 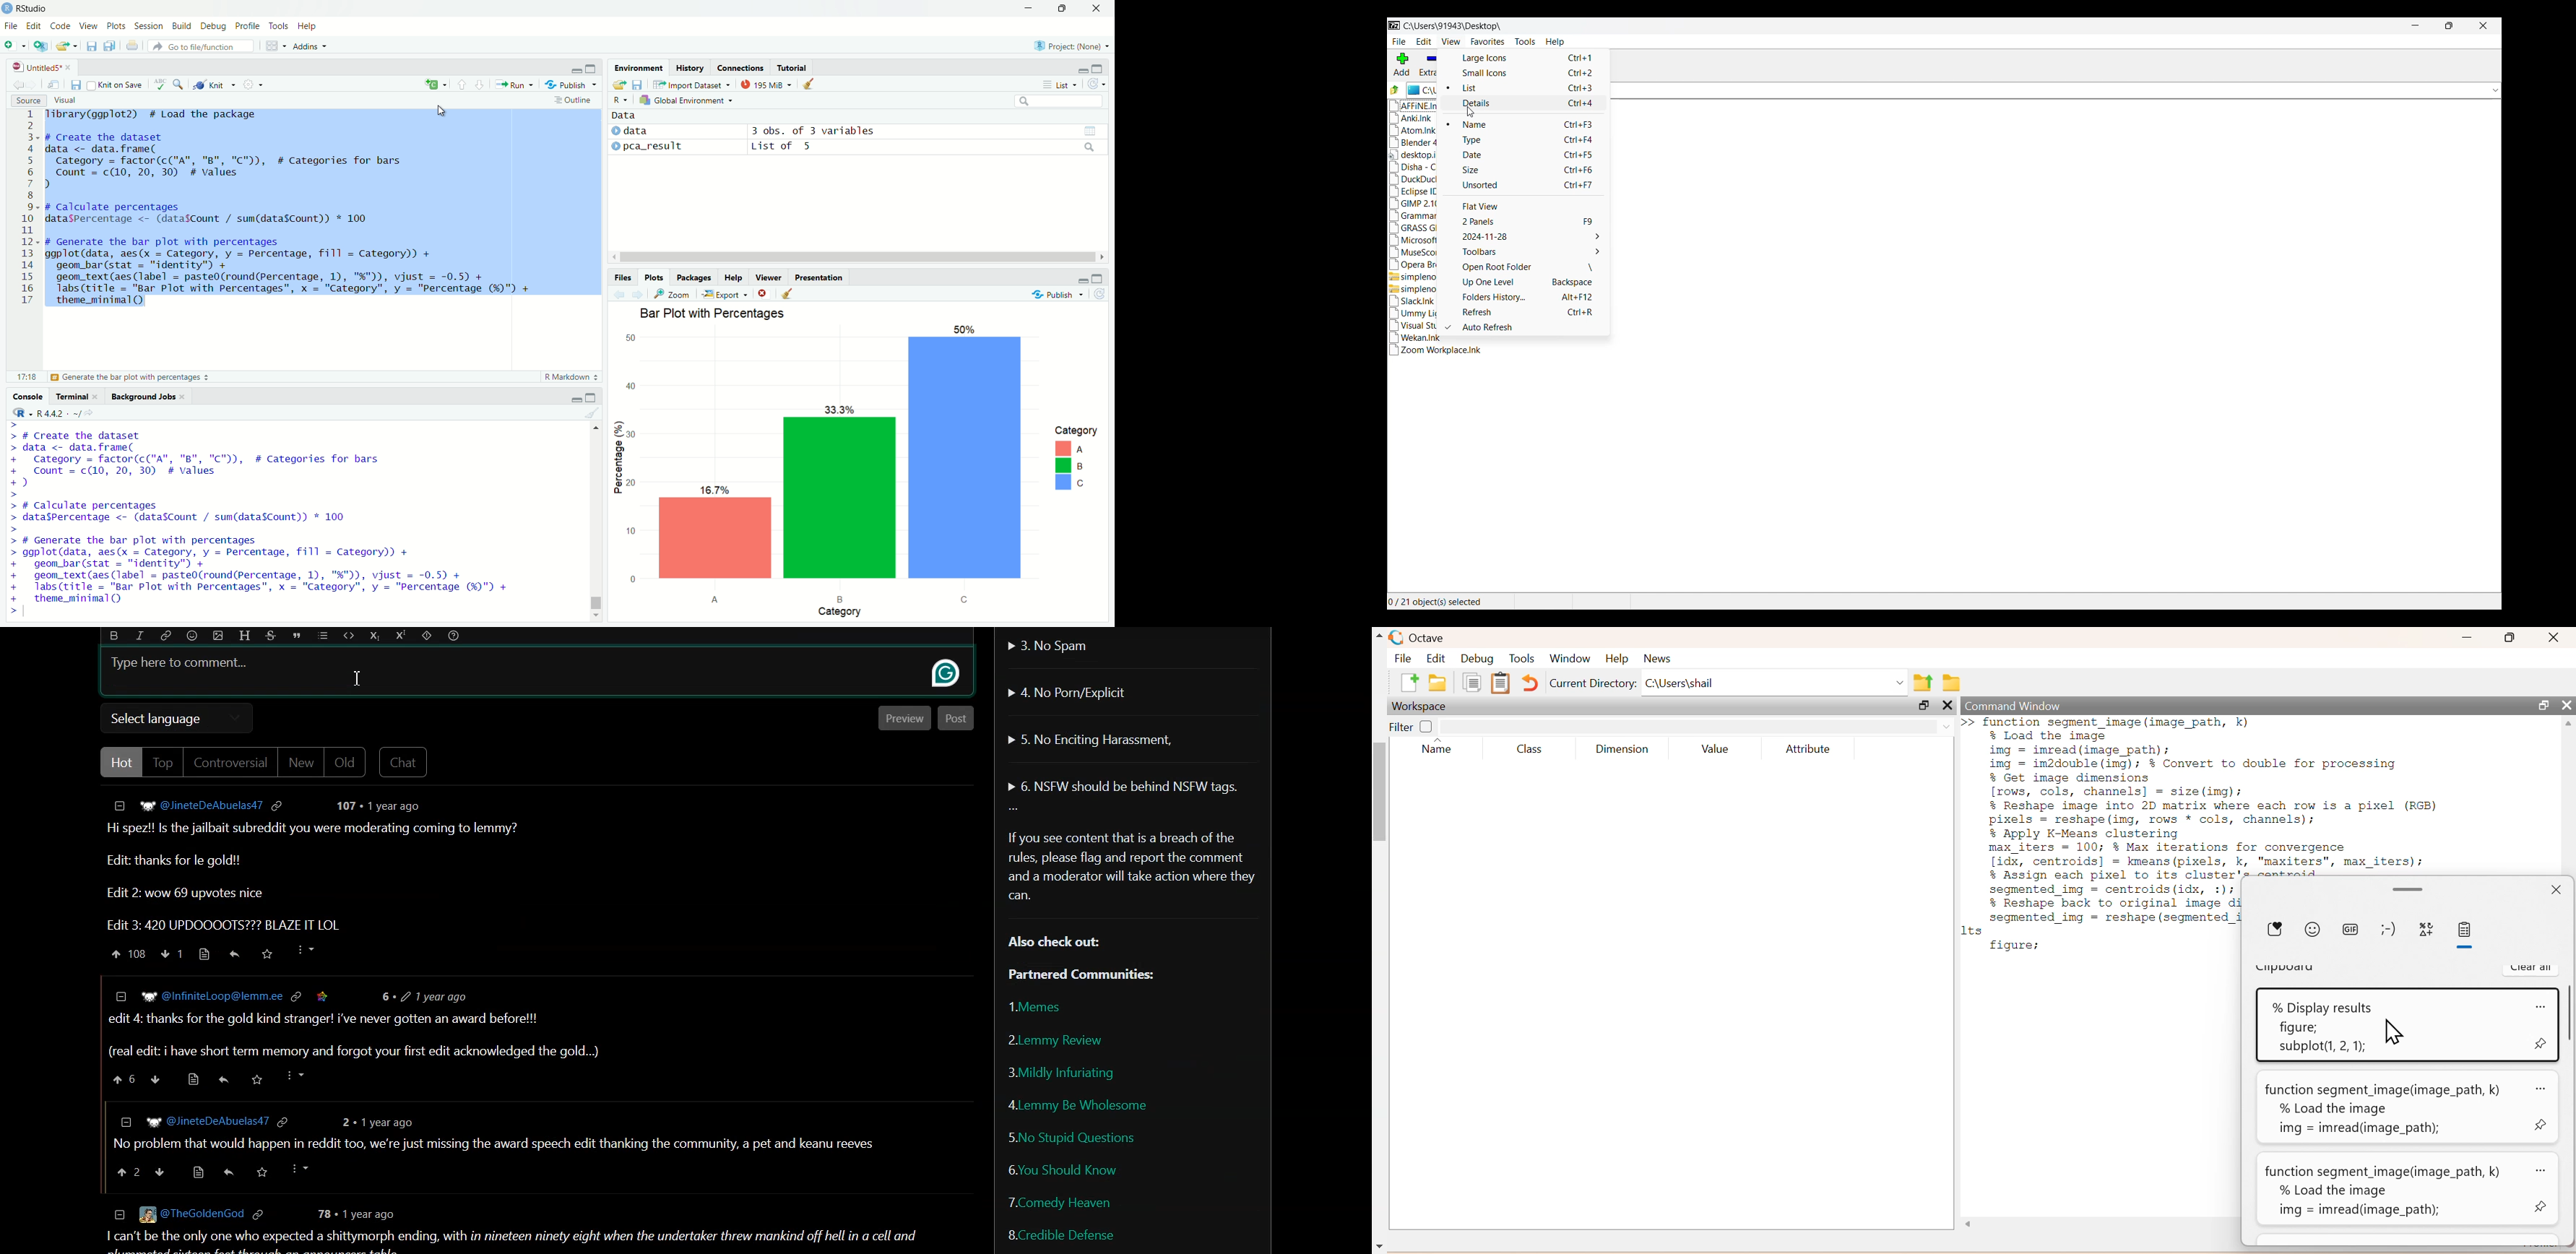 What do you see at coordinates (66, 46) in the screenshot?
I see `open an existing file` at bounding box center [66, 46].